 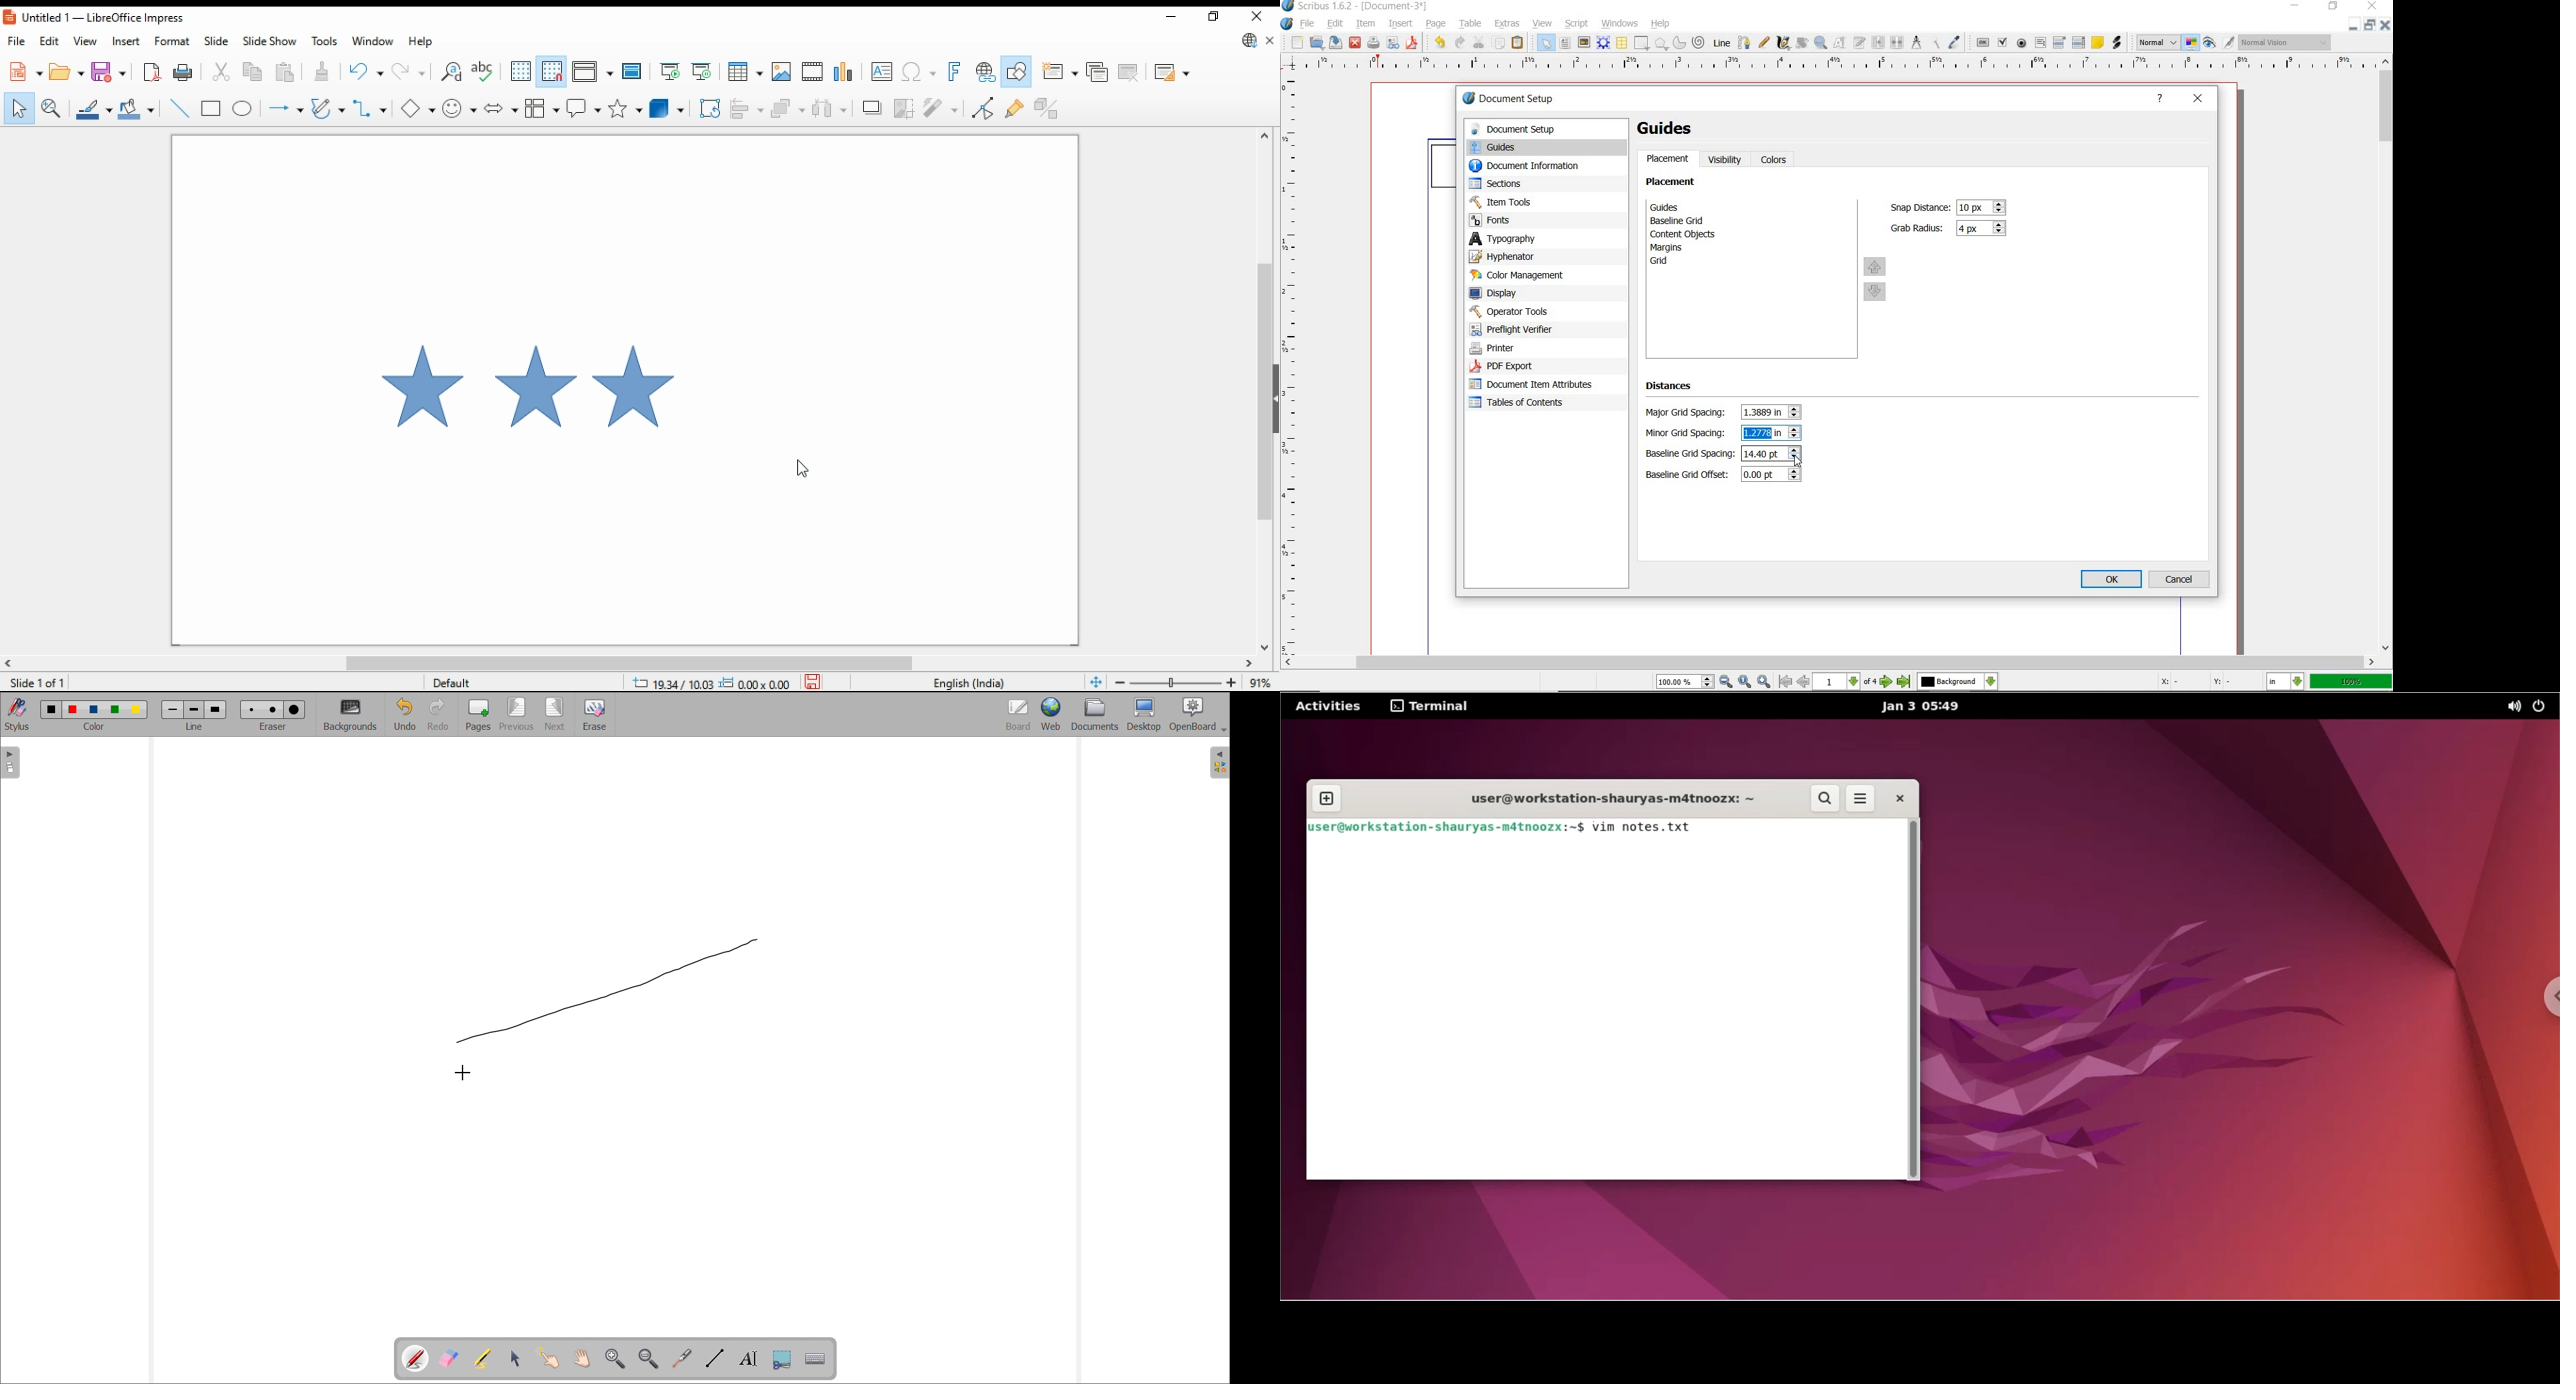 I want to click on Baseline Grid Offset:, so click(x=1689, y=475).